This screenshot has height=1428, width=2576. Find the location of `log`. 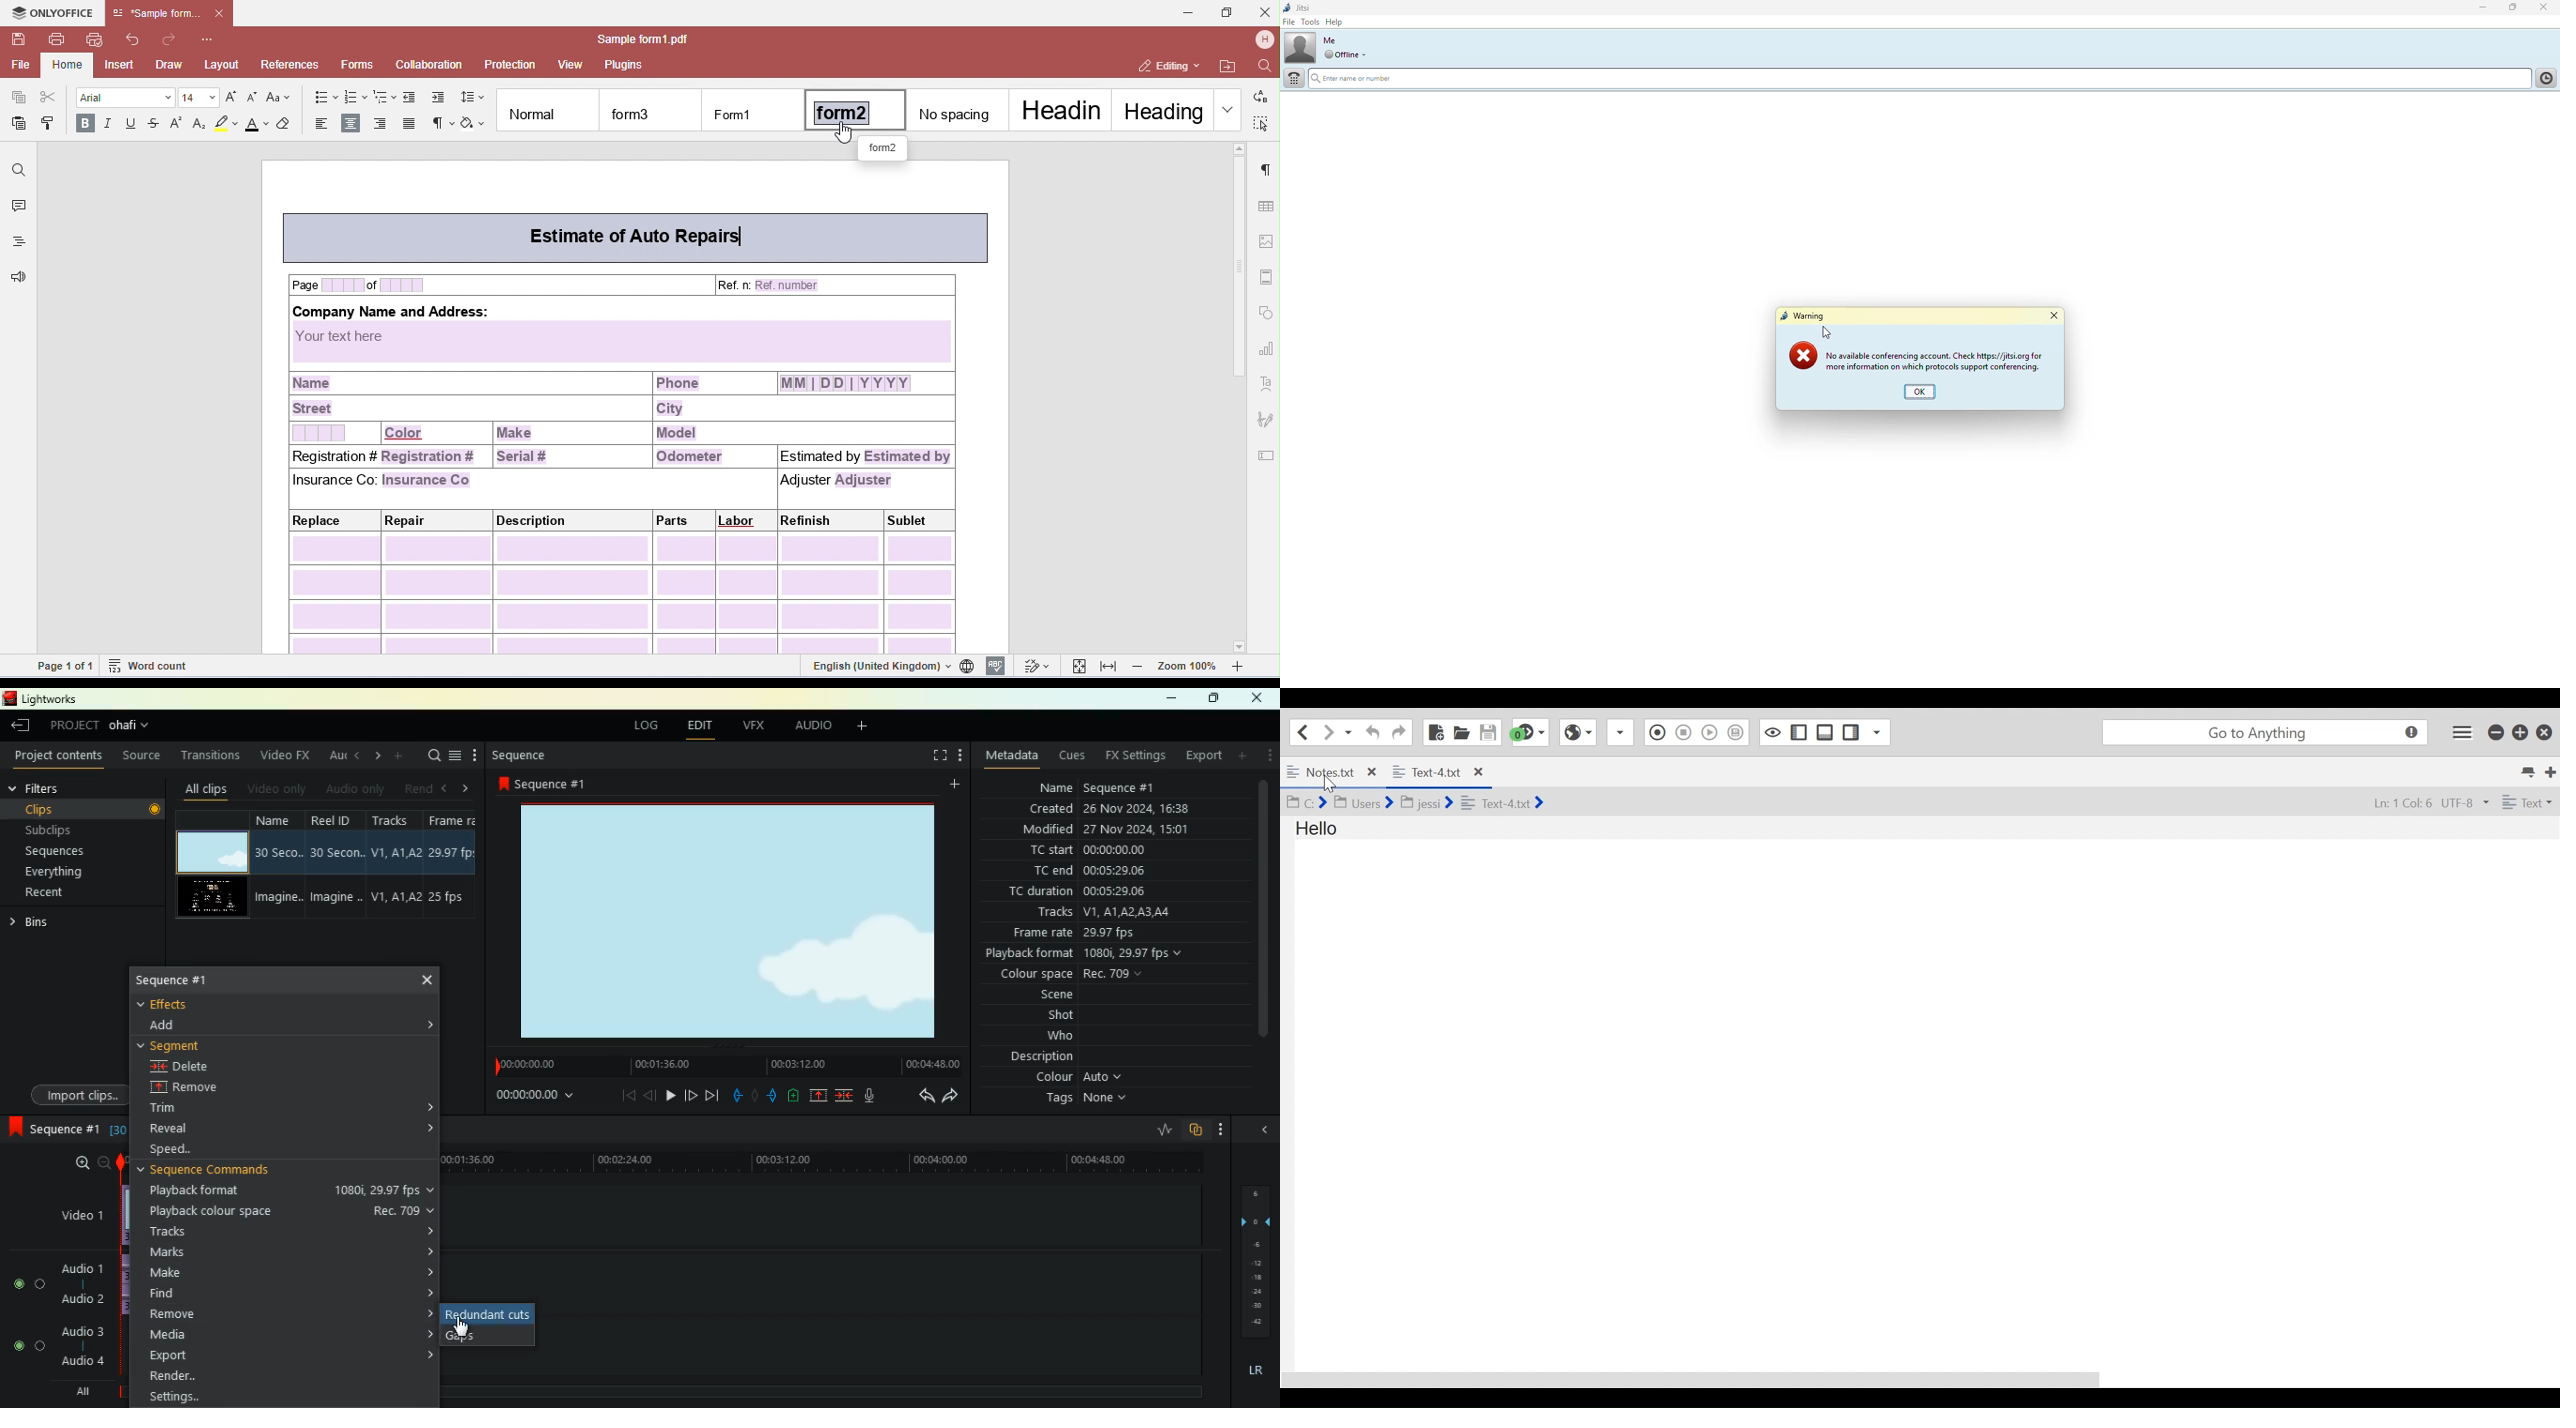

log is located at coordinates (641, 726).